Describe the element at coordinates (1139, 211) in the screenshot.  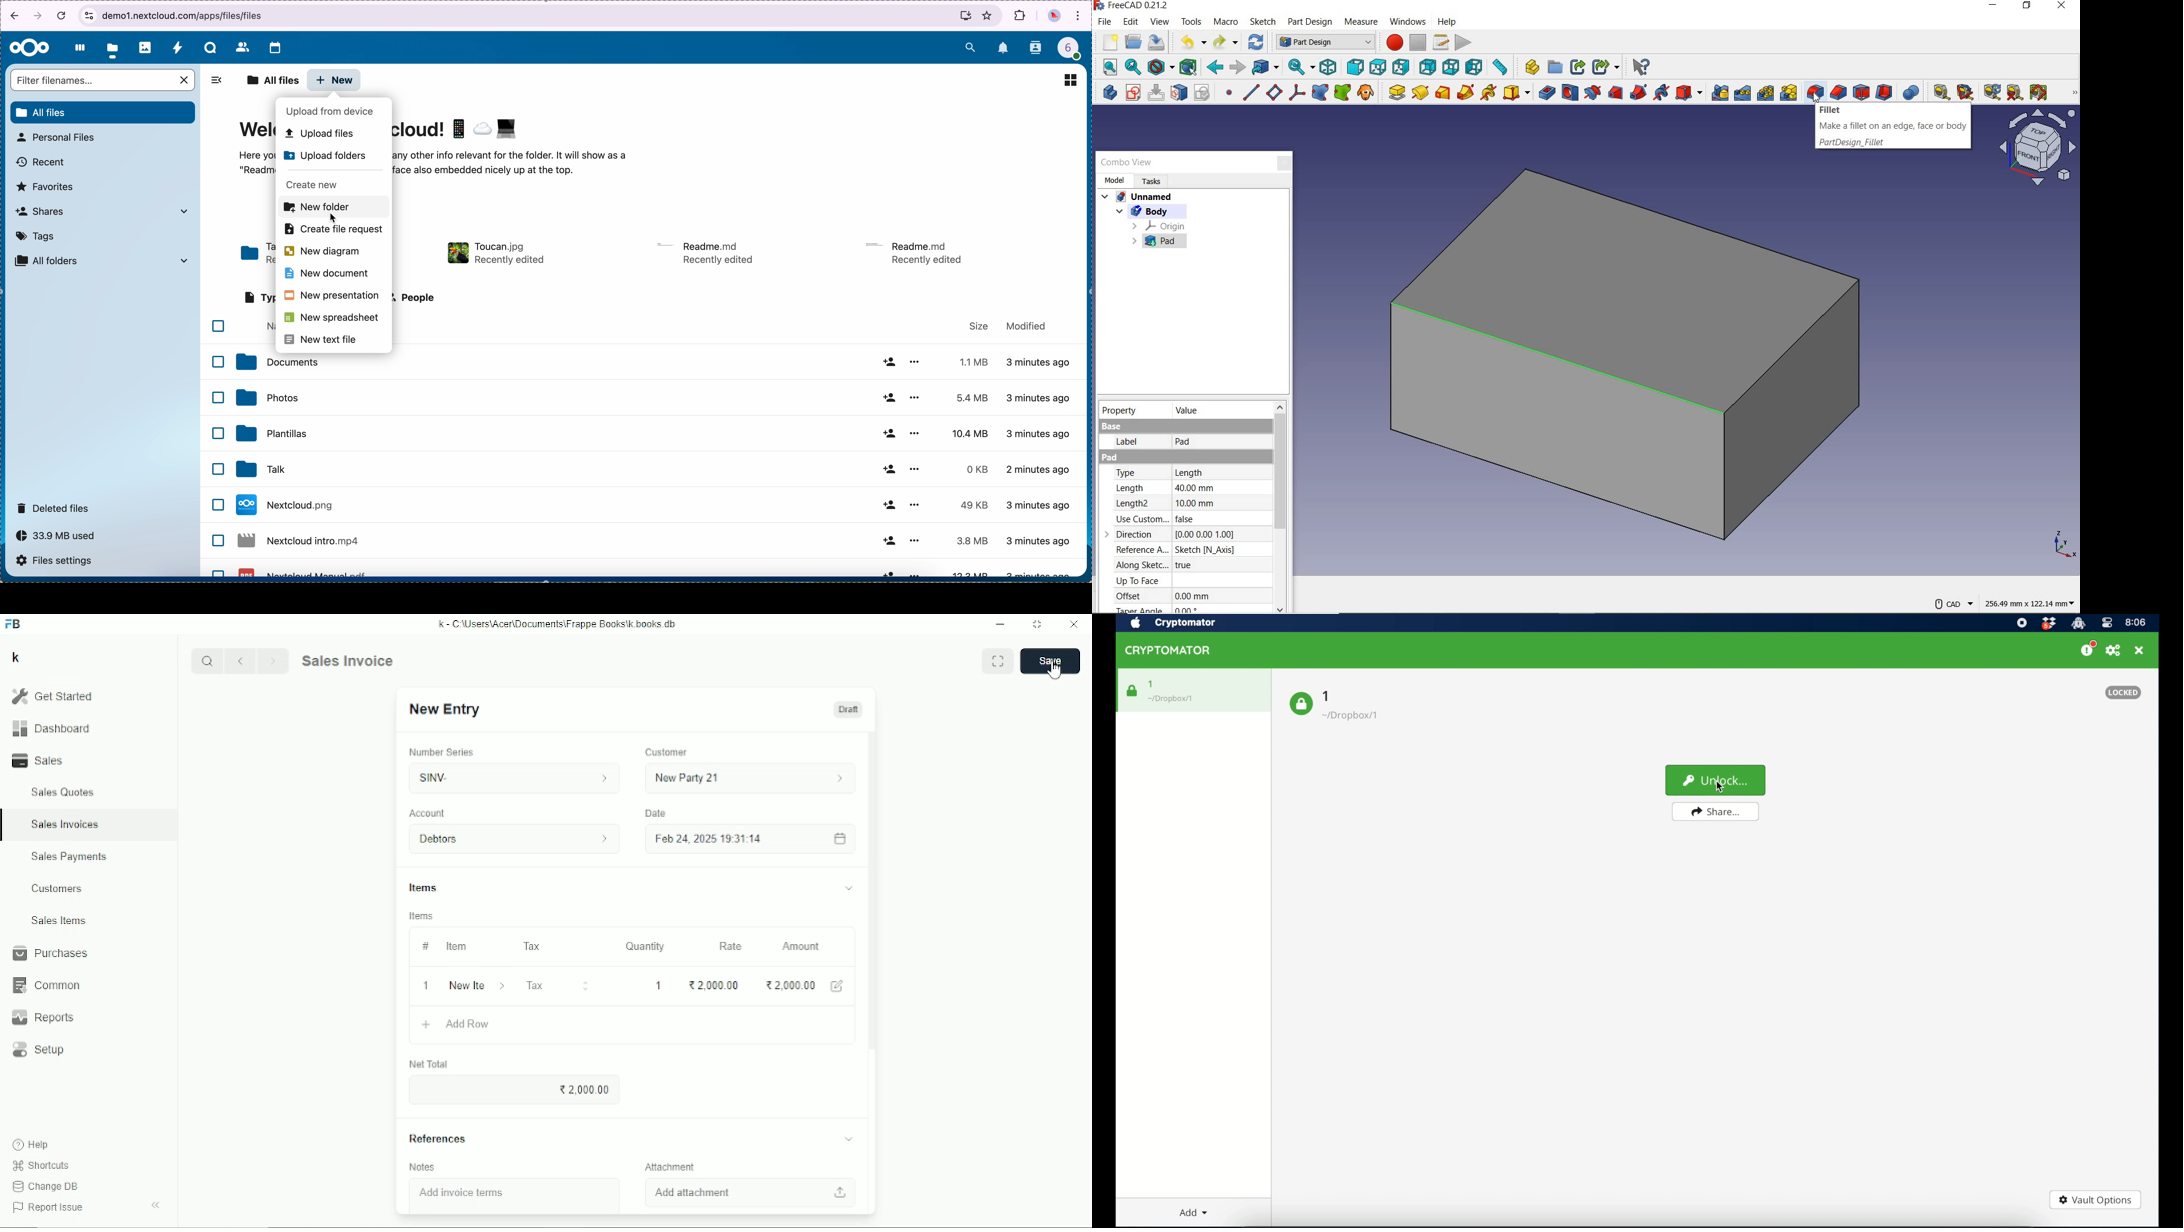
I see `body` at that location.